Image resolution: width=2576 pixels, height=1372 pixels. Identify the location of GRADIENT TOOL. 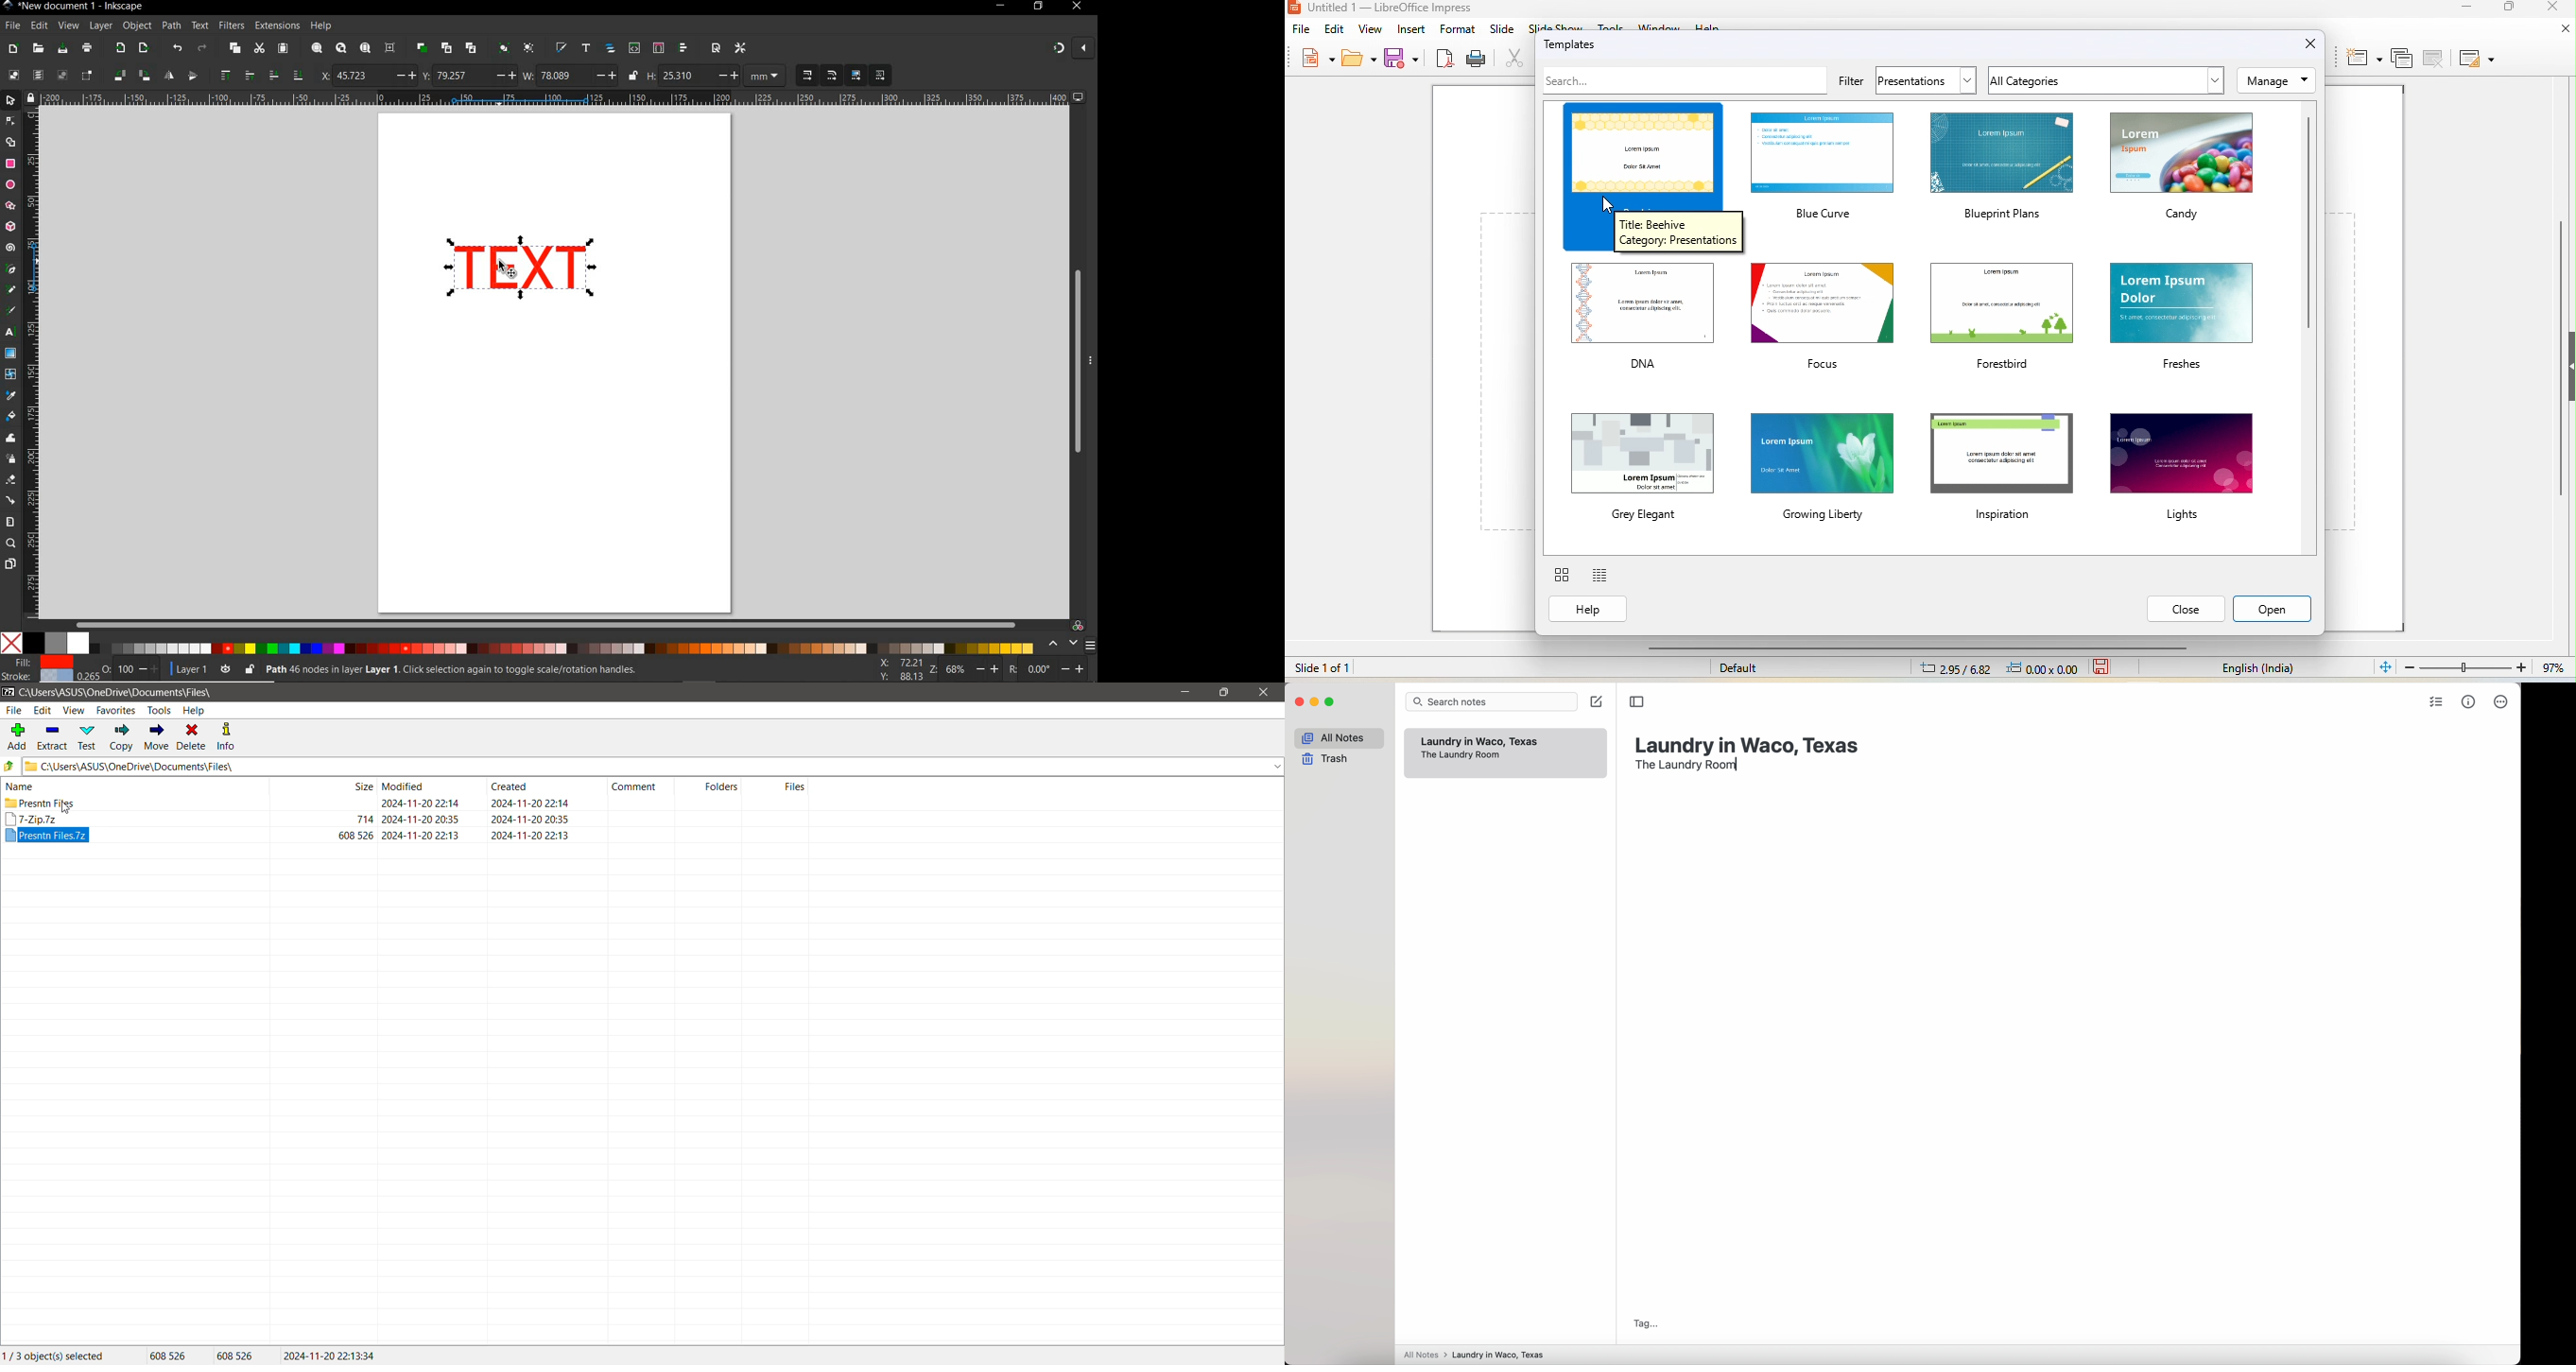
(10, 353).